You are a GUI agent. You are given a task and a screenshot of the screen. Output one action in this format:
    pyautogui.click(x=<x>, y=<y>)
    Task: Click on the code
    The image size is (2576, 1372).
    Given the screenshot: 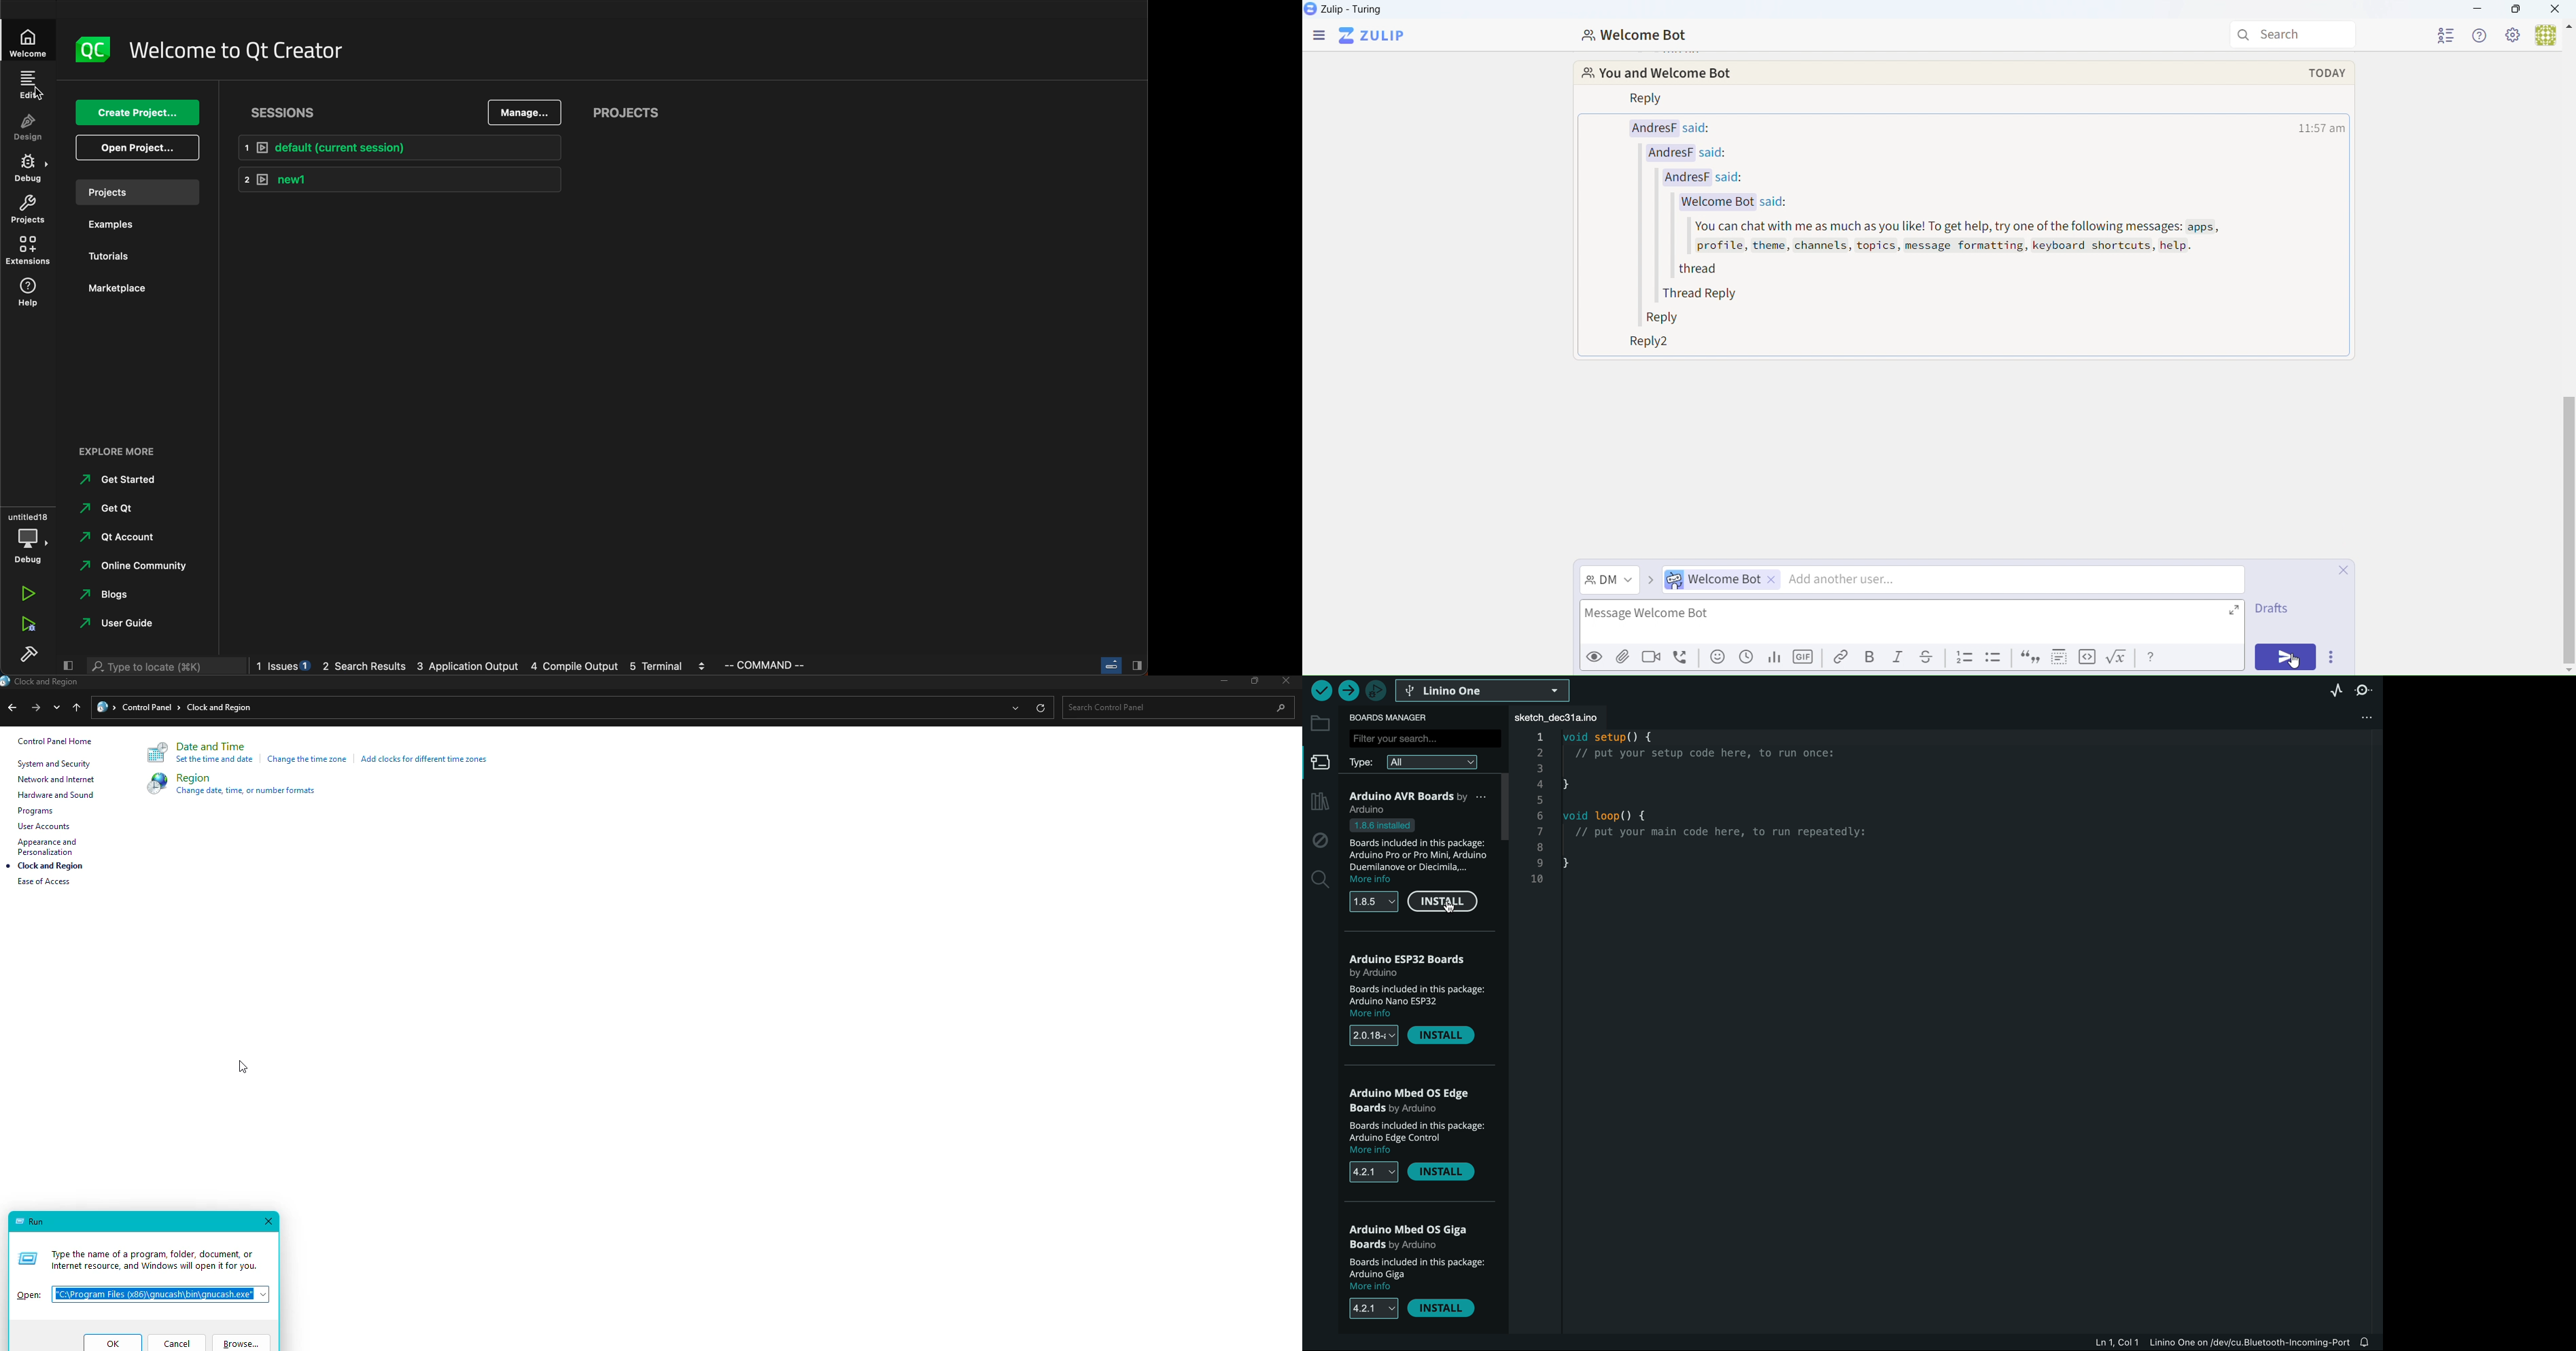 What is the action you would take?
    pyautogui.click(x=1724, y=826)
    